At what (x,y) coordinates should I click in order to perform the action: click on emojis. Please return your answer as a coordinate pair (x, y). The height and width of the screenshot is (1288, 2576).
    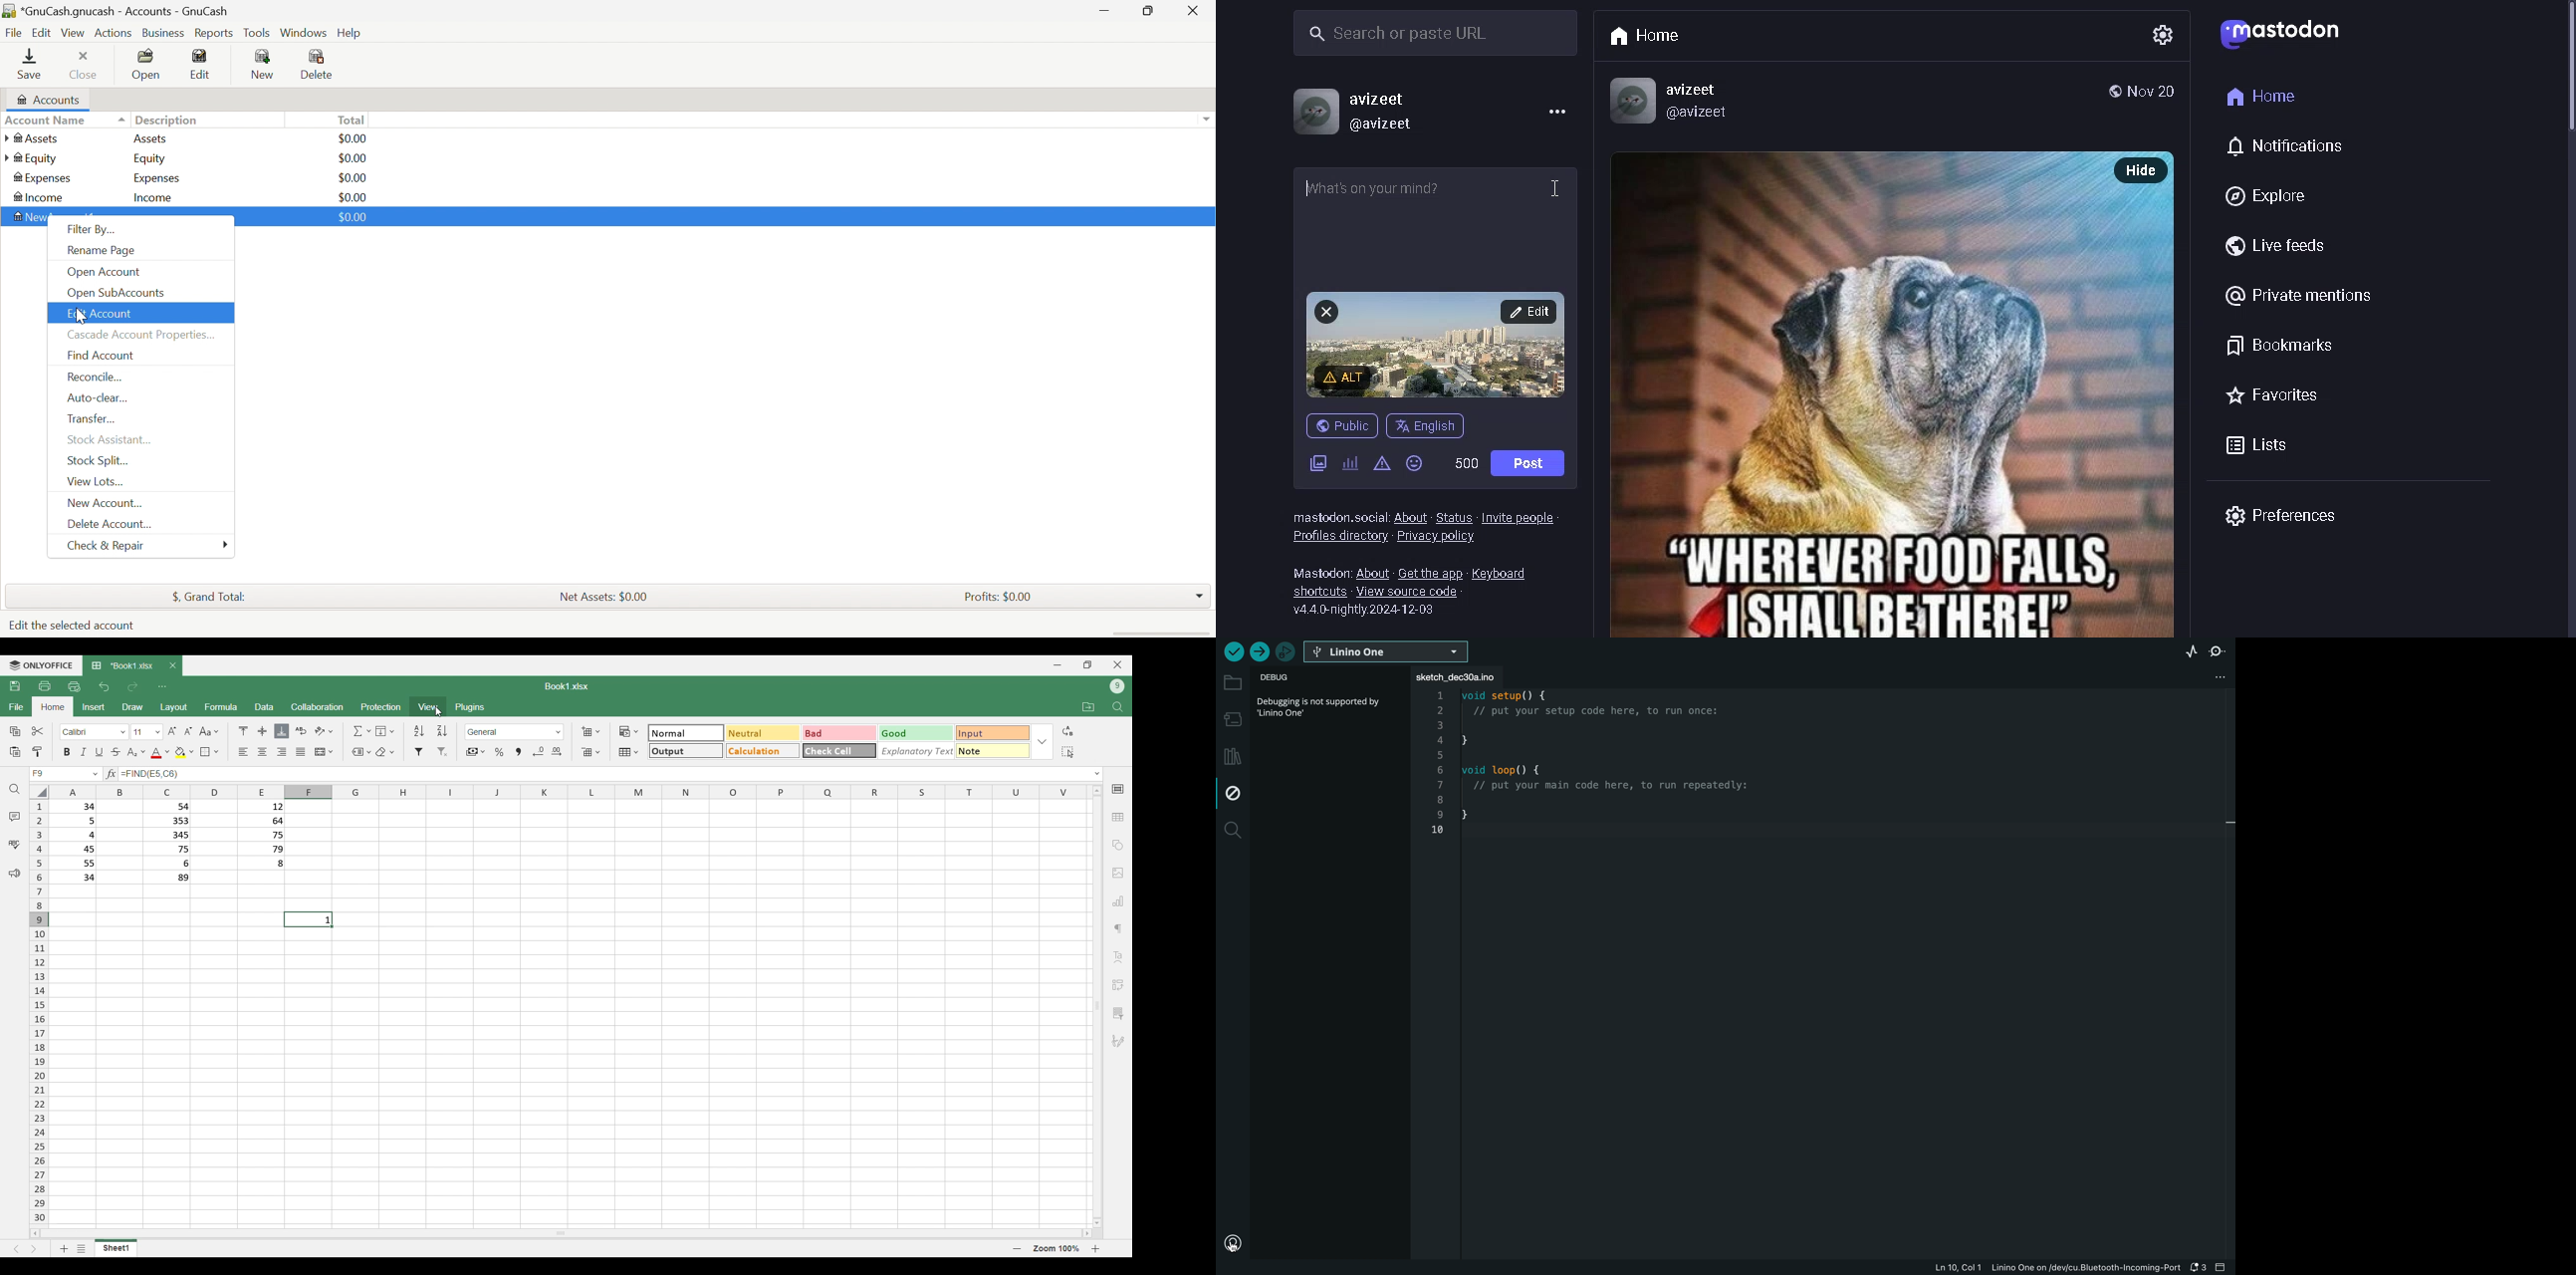
    Looking at the image, I should click on (1414, 469).